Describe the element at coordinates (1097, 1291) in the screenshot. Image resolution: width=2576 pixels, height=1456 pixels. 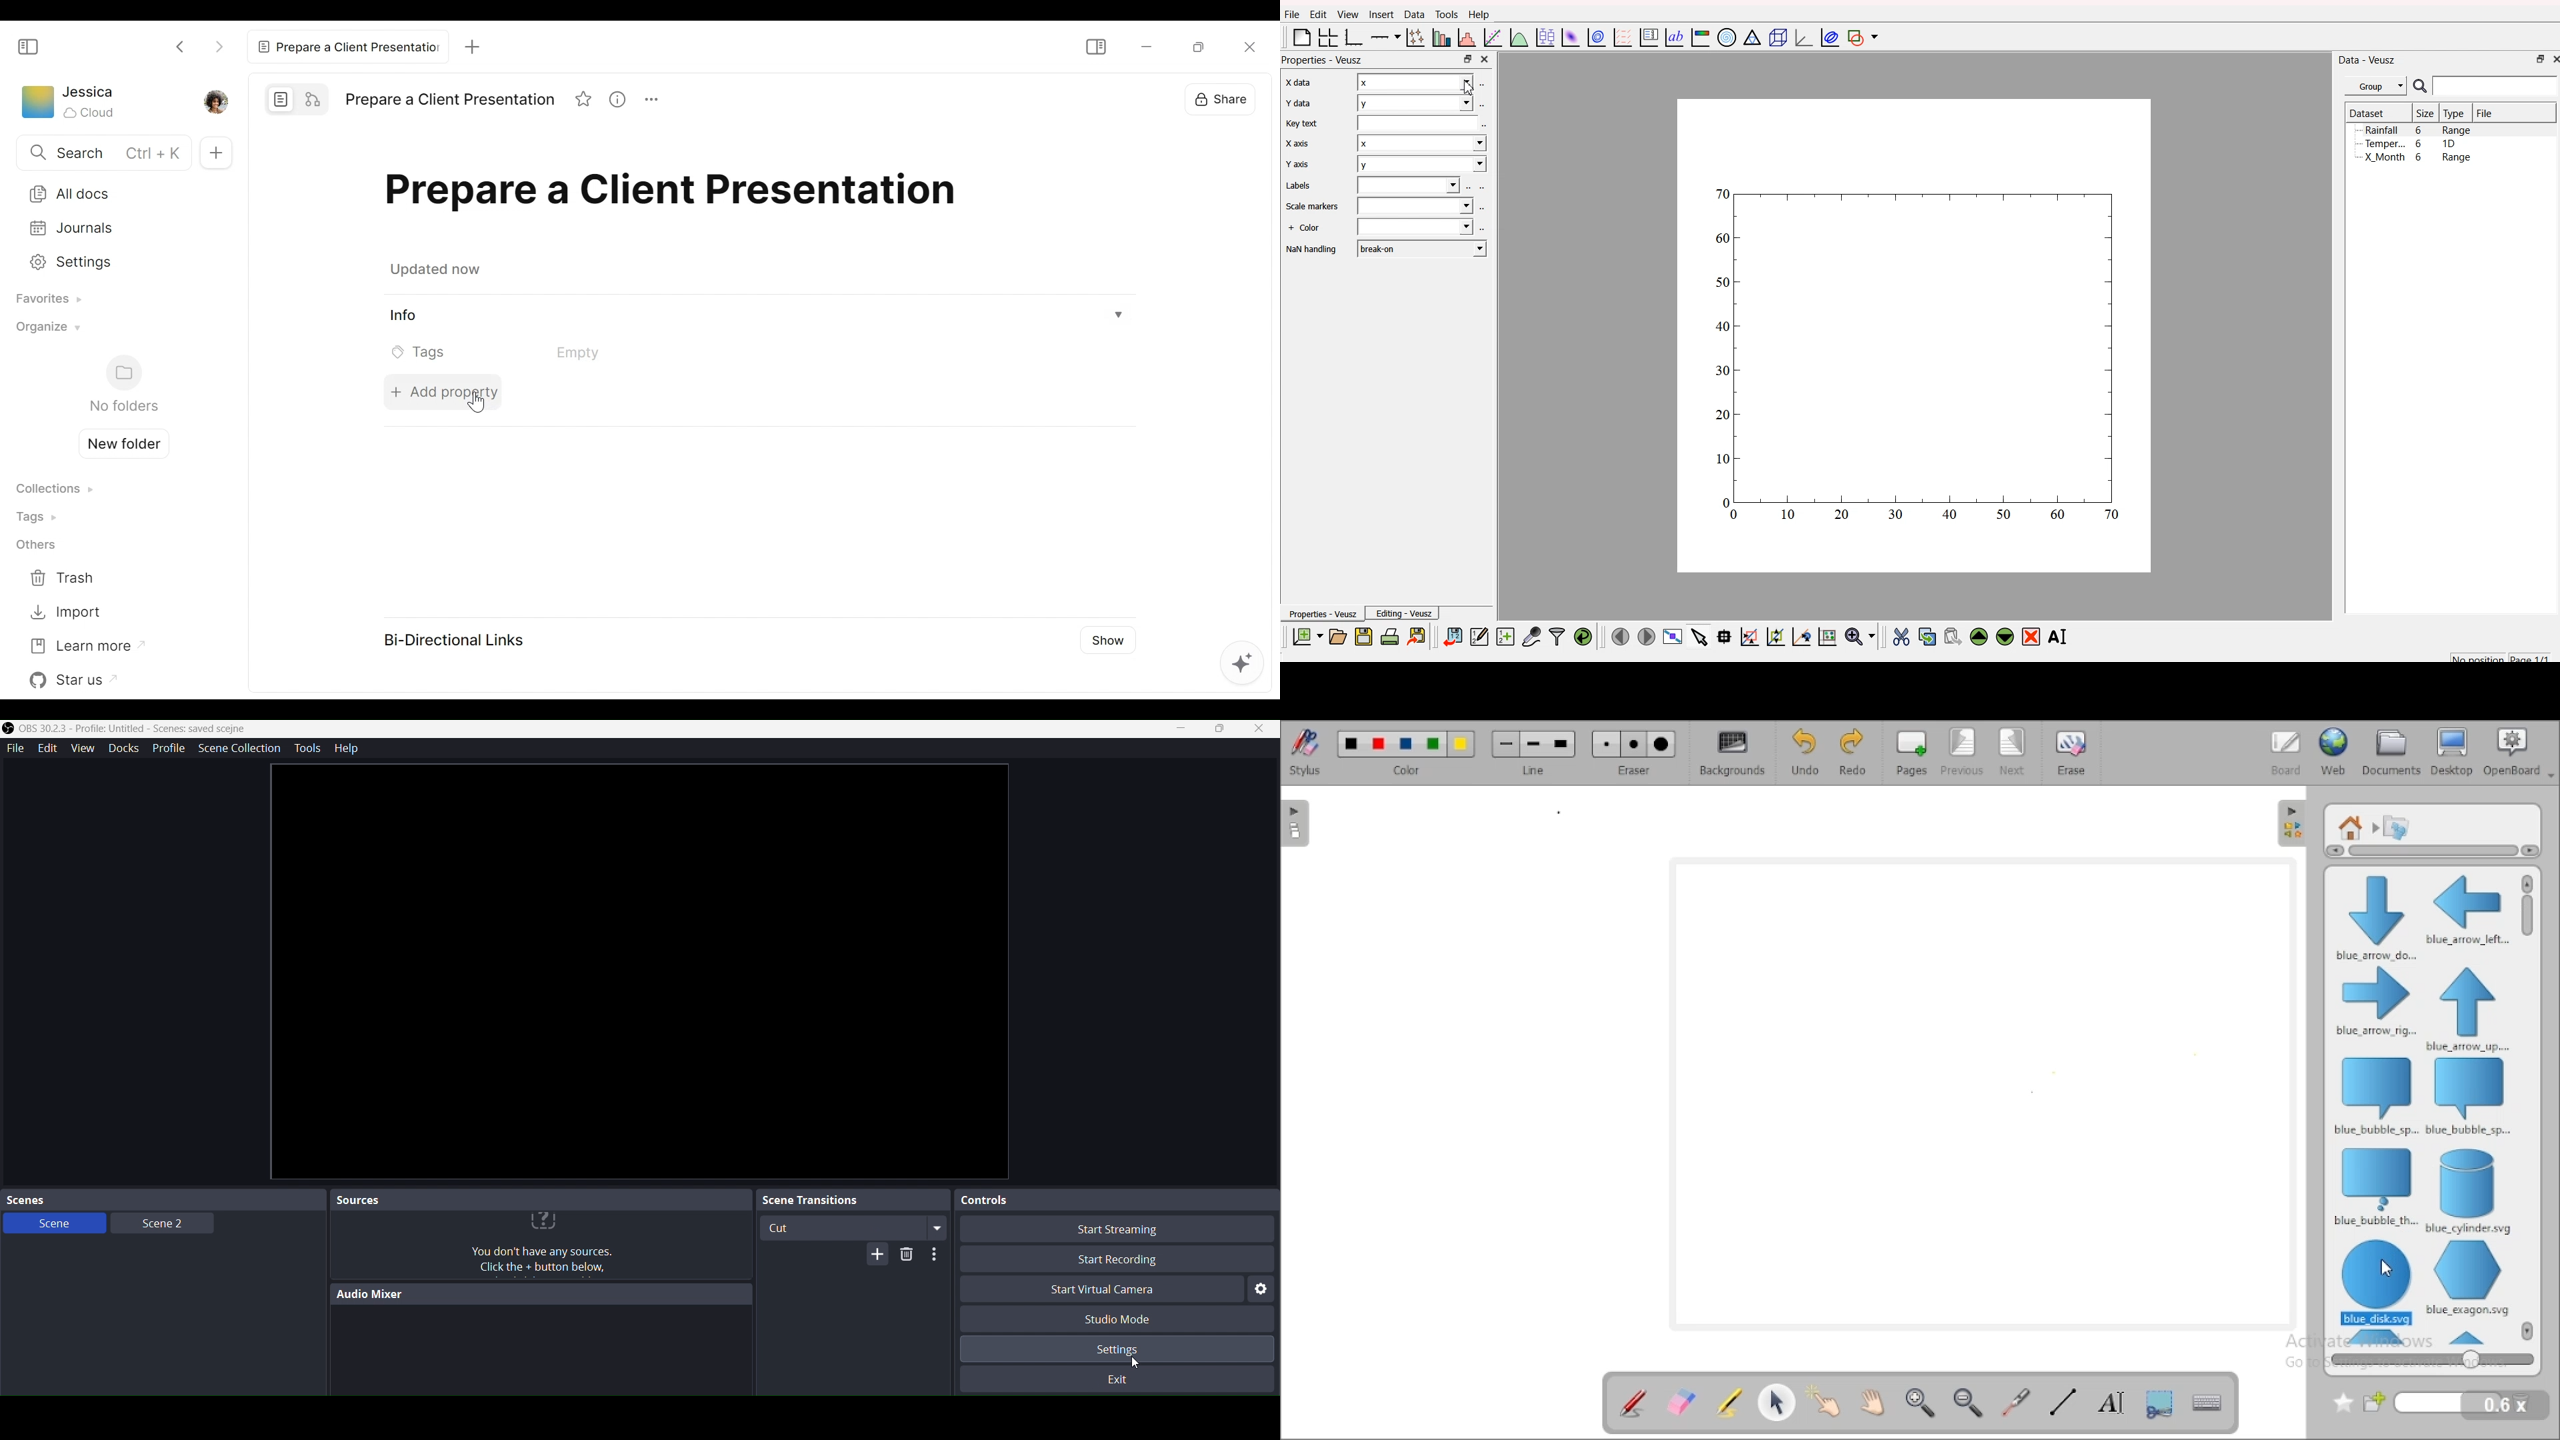
I see `Start Virtual Camera` at that location.